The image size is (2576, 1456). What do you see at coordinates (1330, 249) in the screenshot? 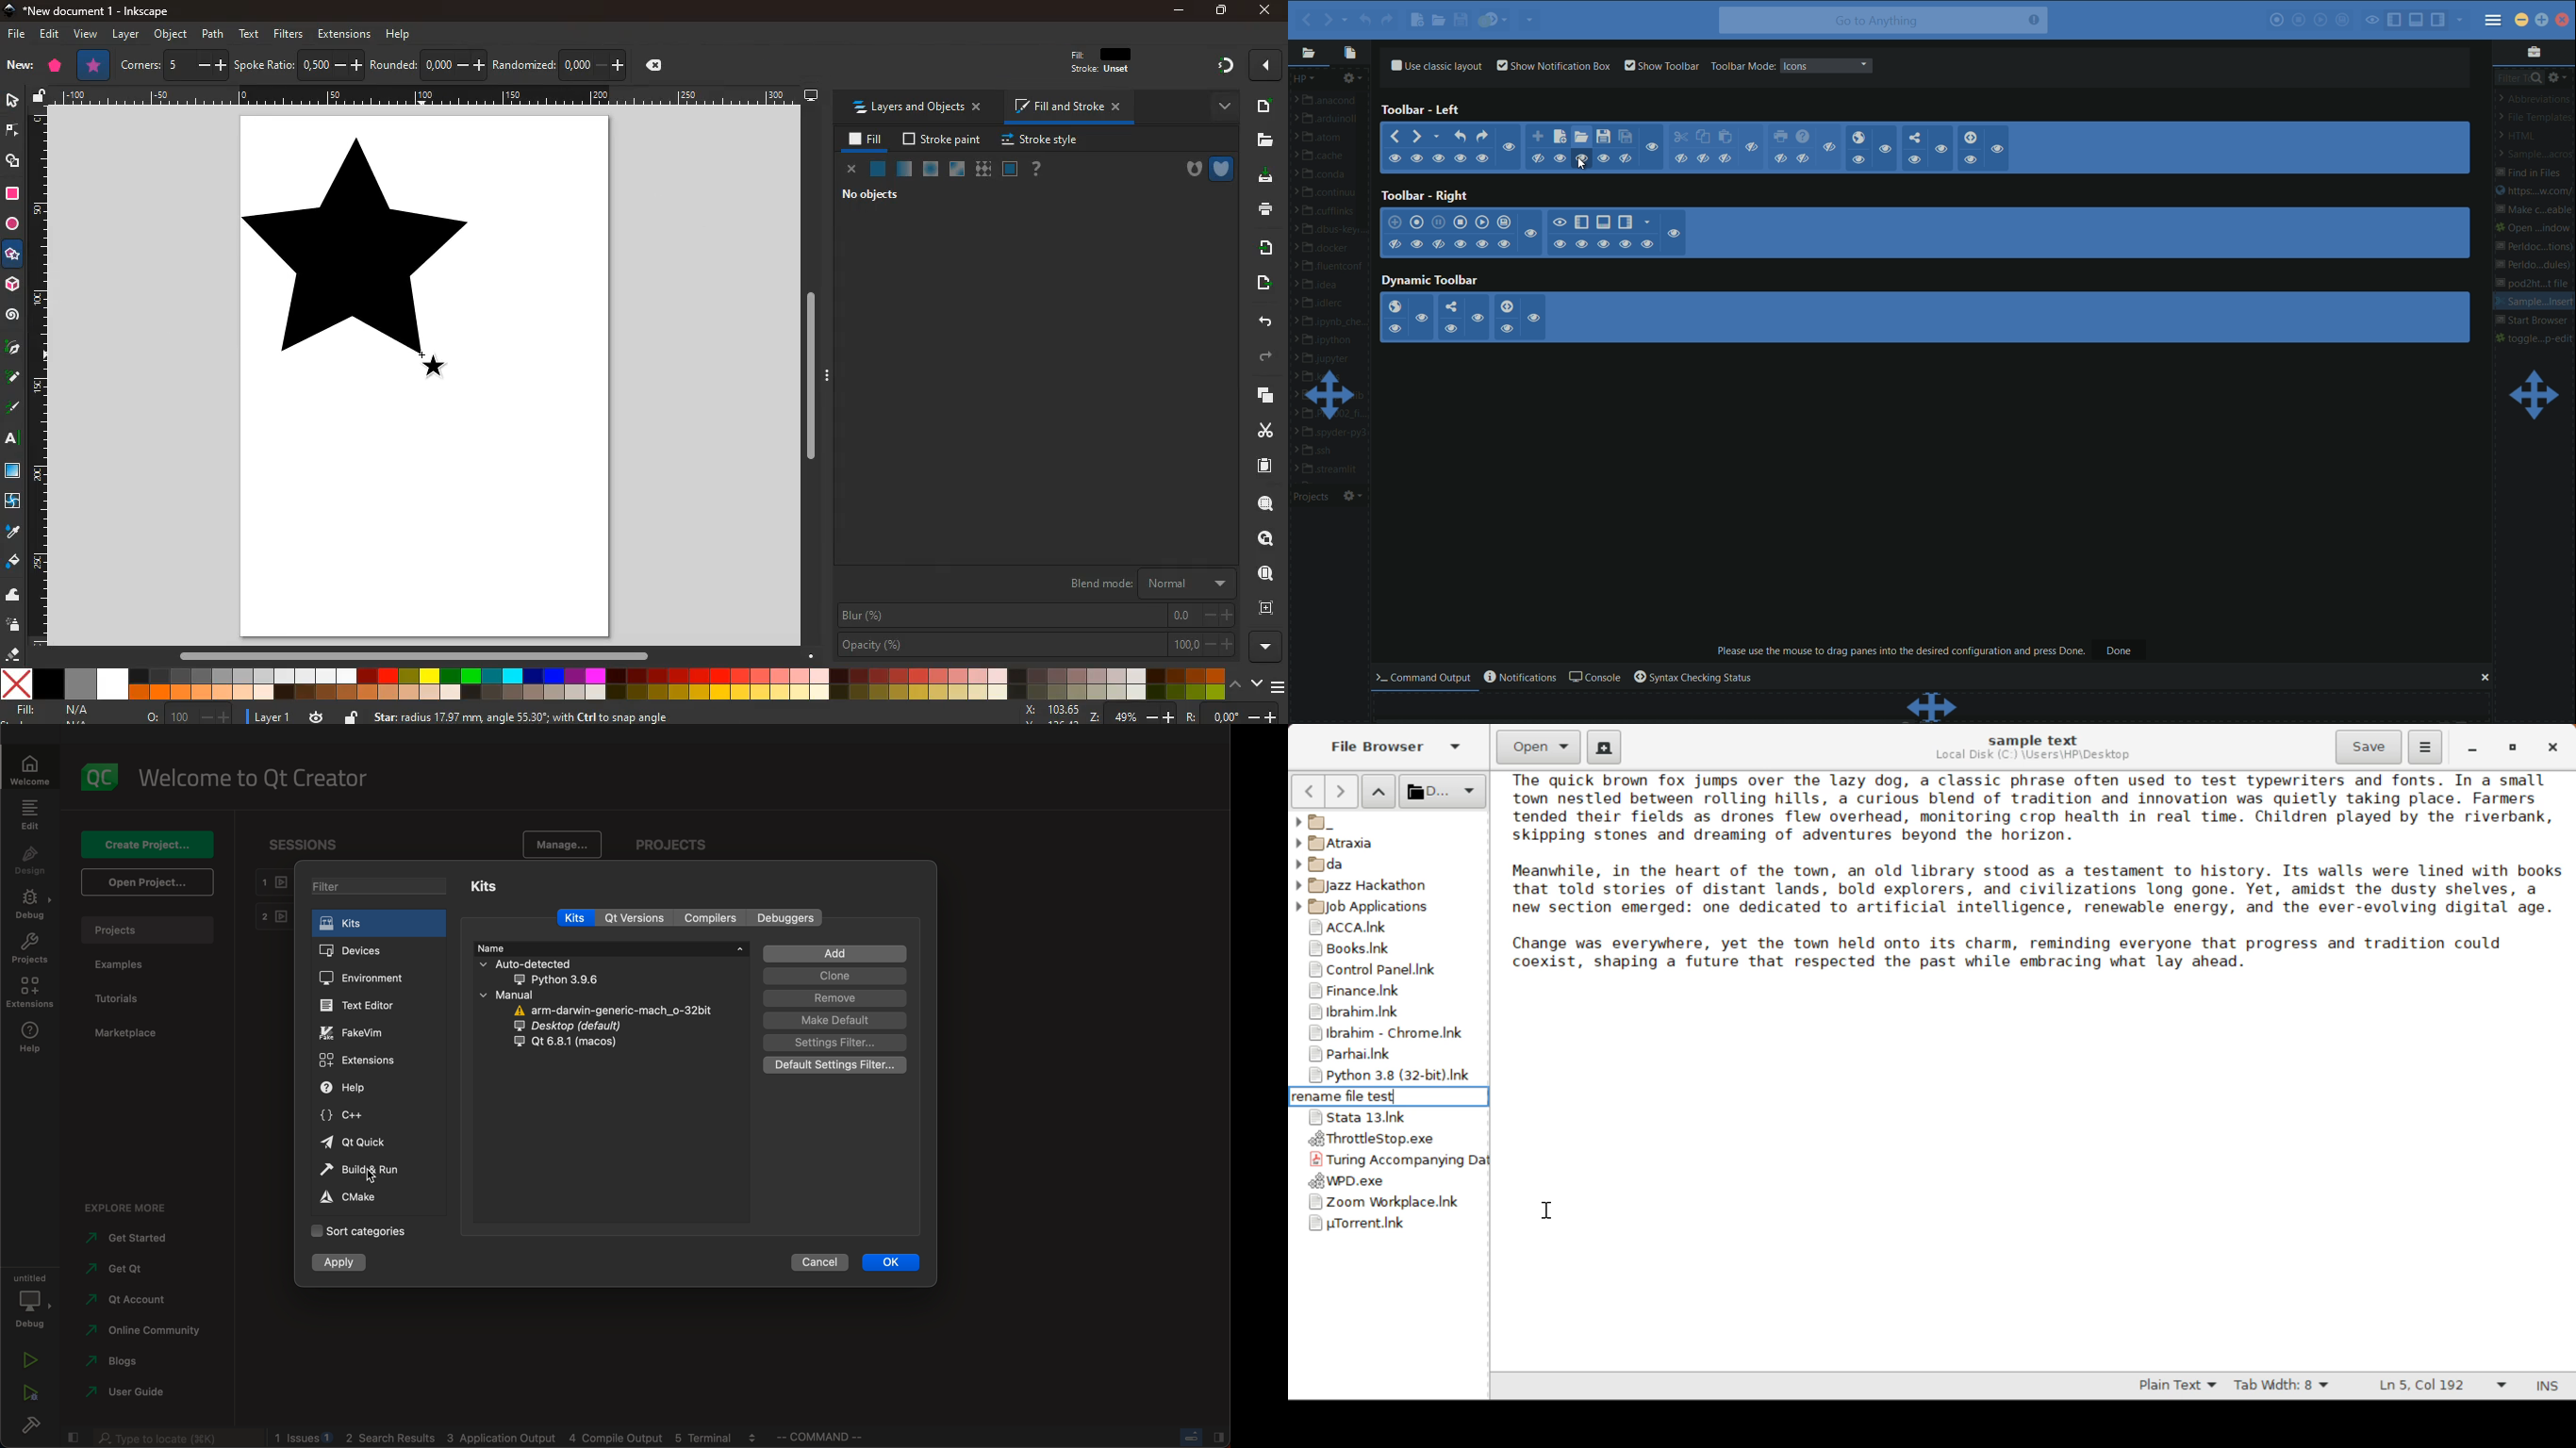
I see `. docker` at bounding box center [1330, 249].